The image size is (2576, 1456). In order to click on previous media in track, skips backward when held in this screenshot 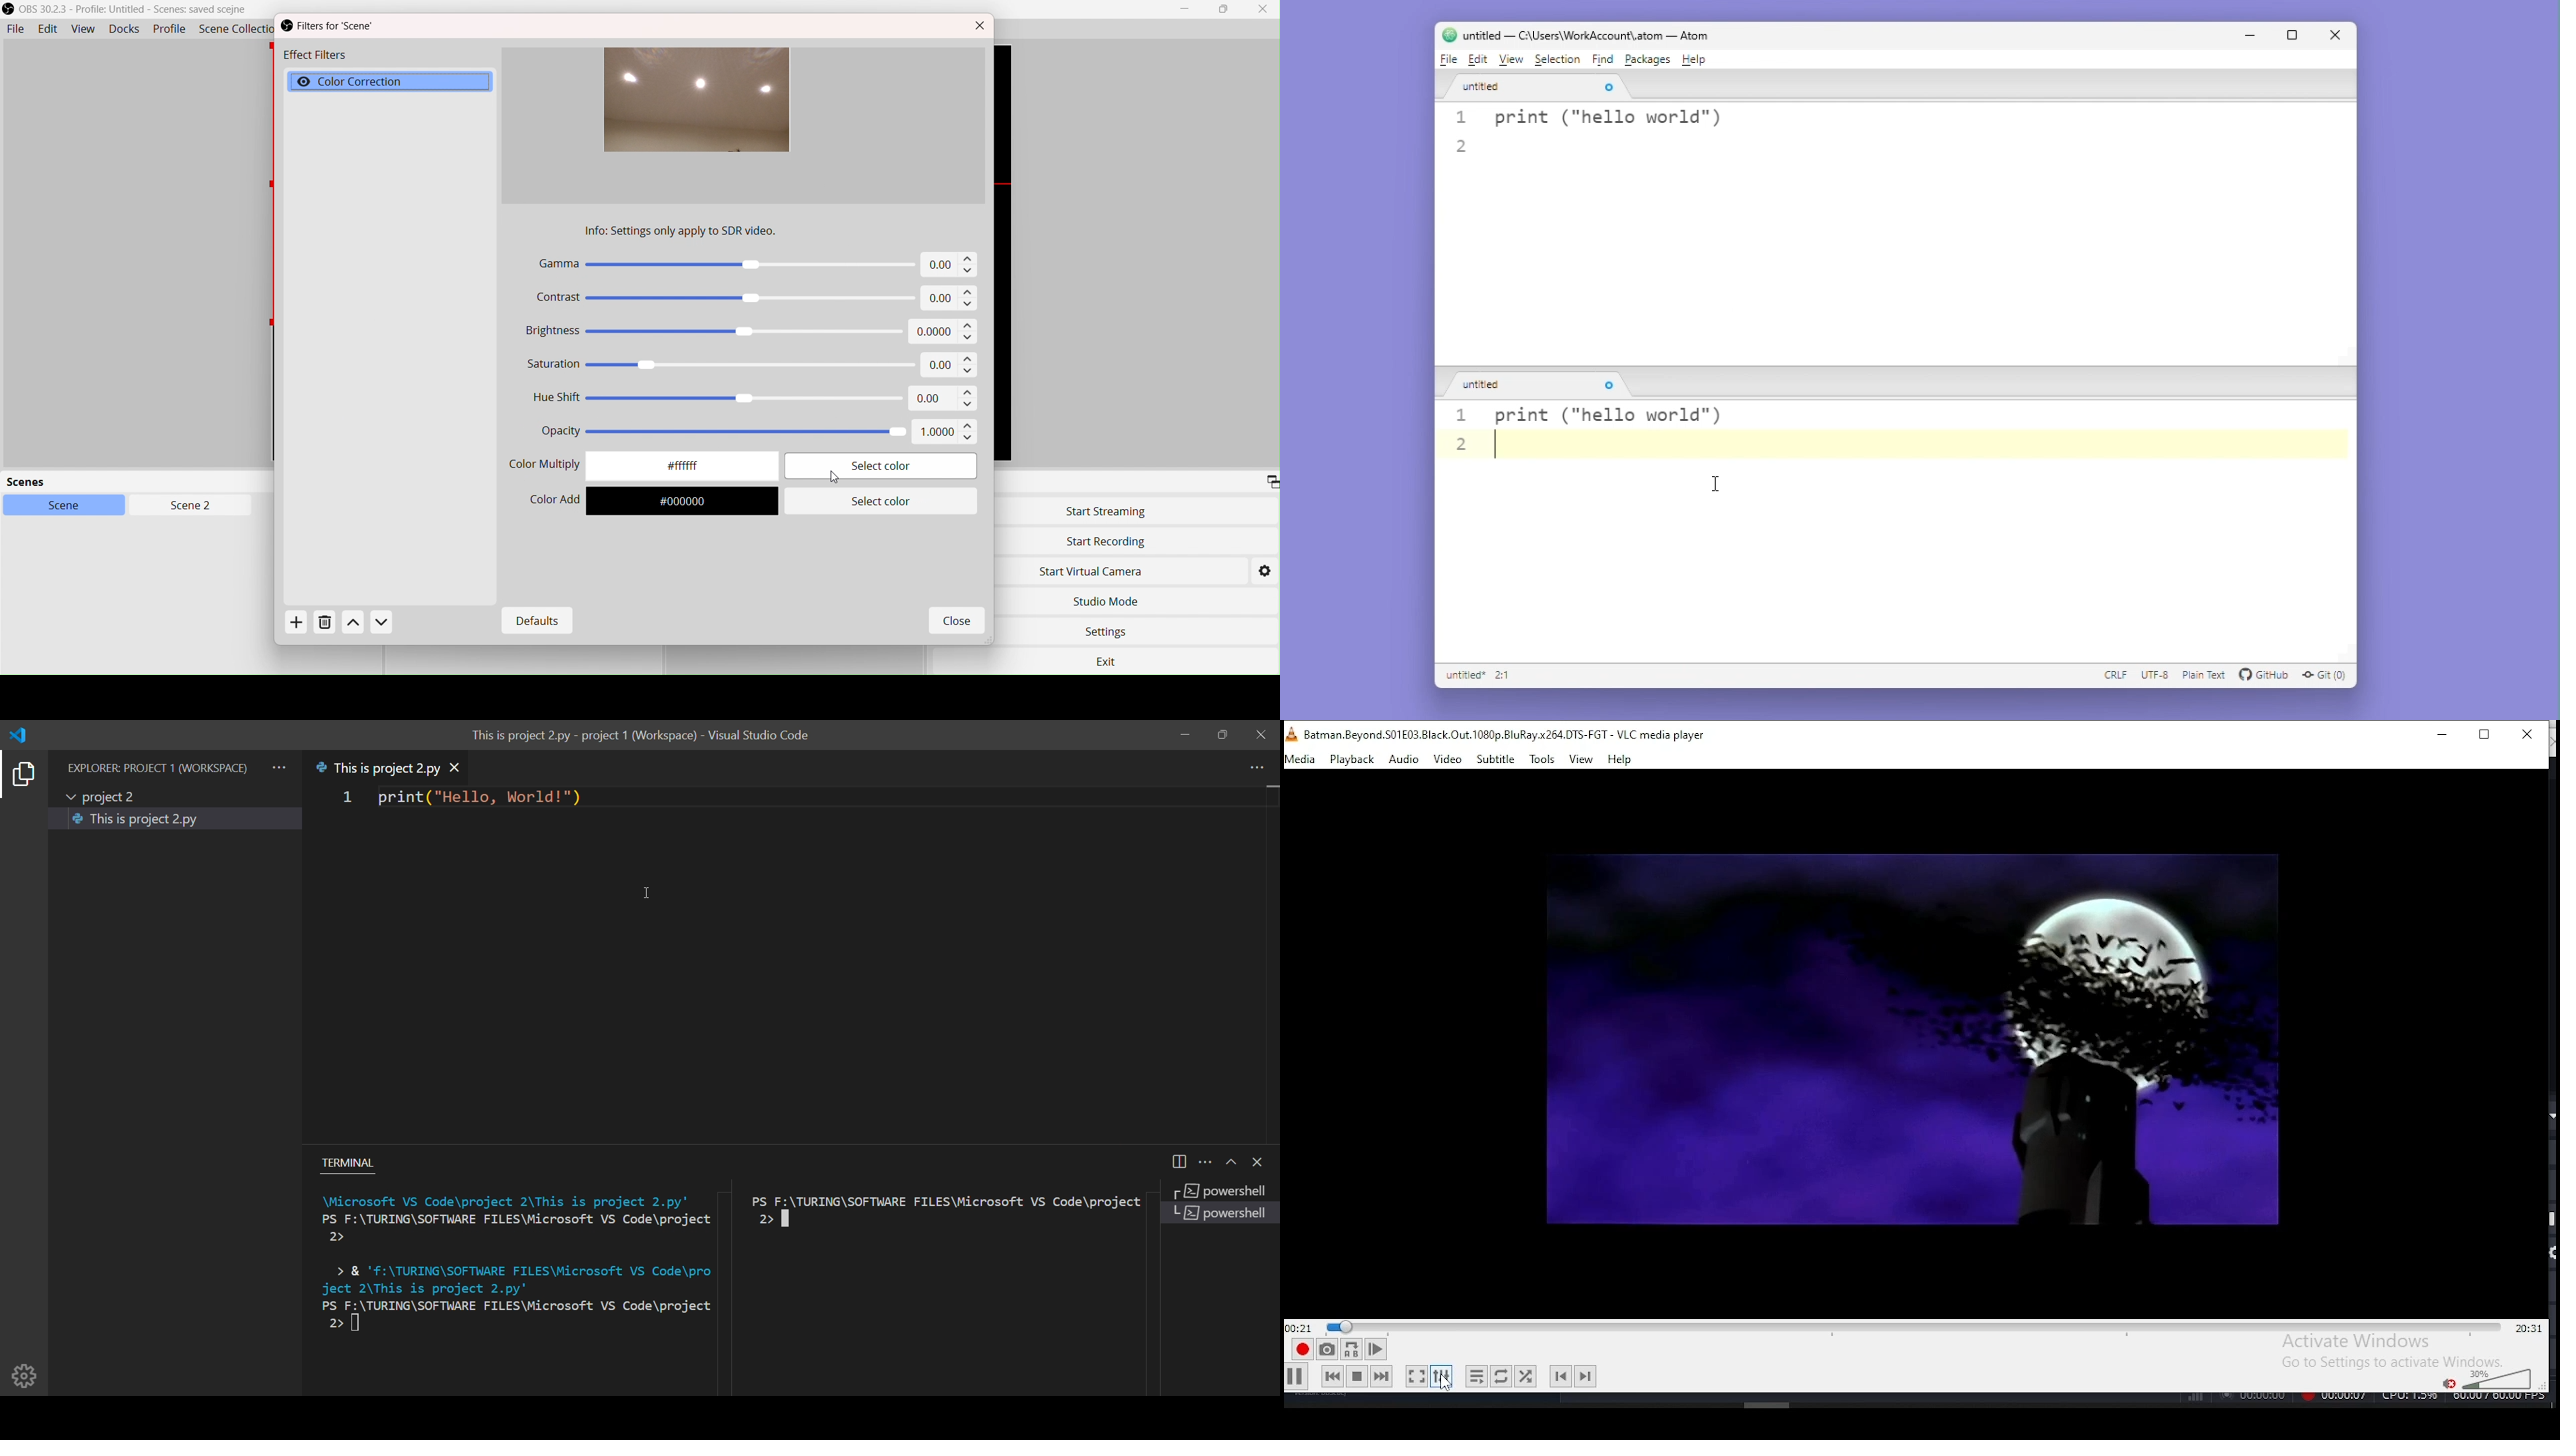, I will do `click(1331, 1378)`.